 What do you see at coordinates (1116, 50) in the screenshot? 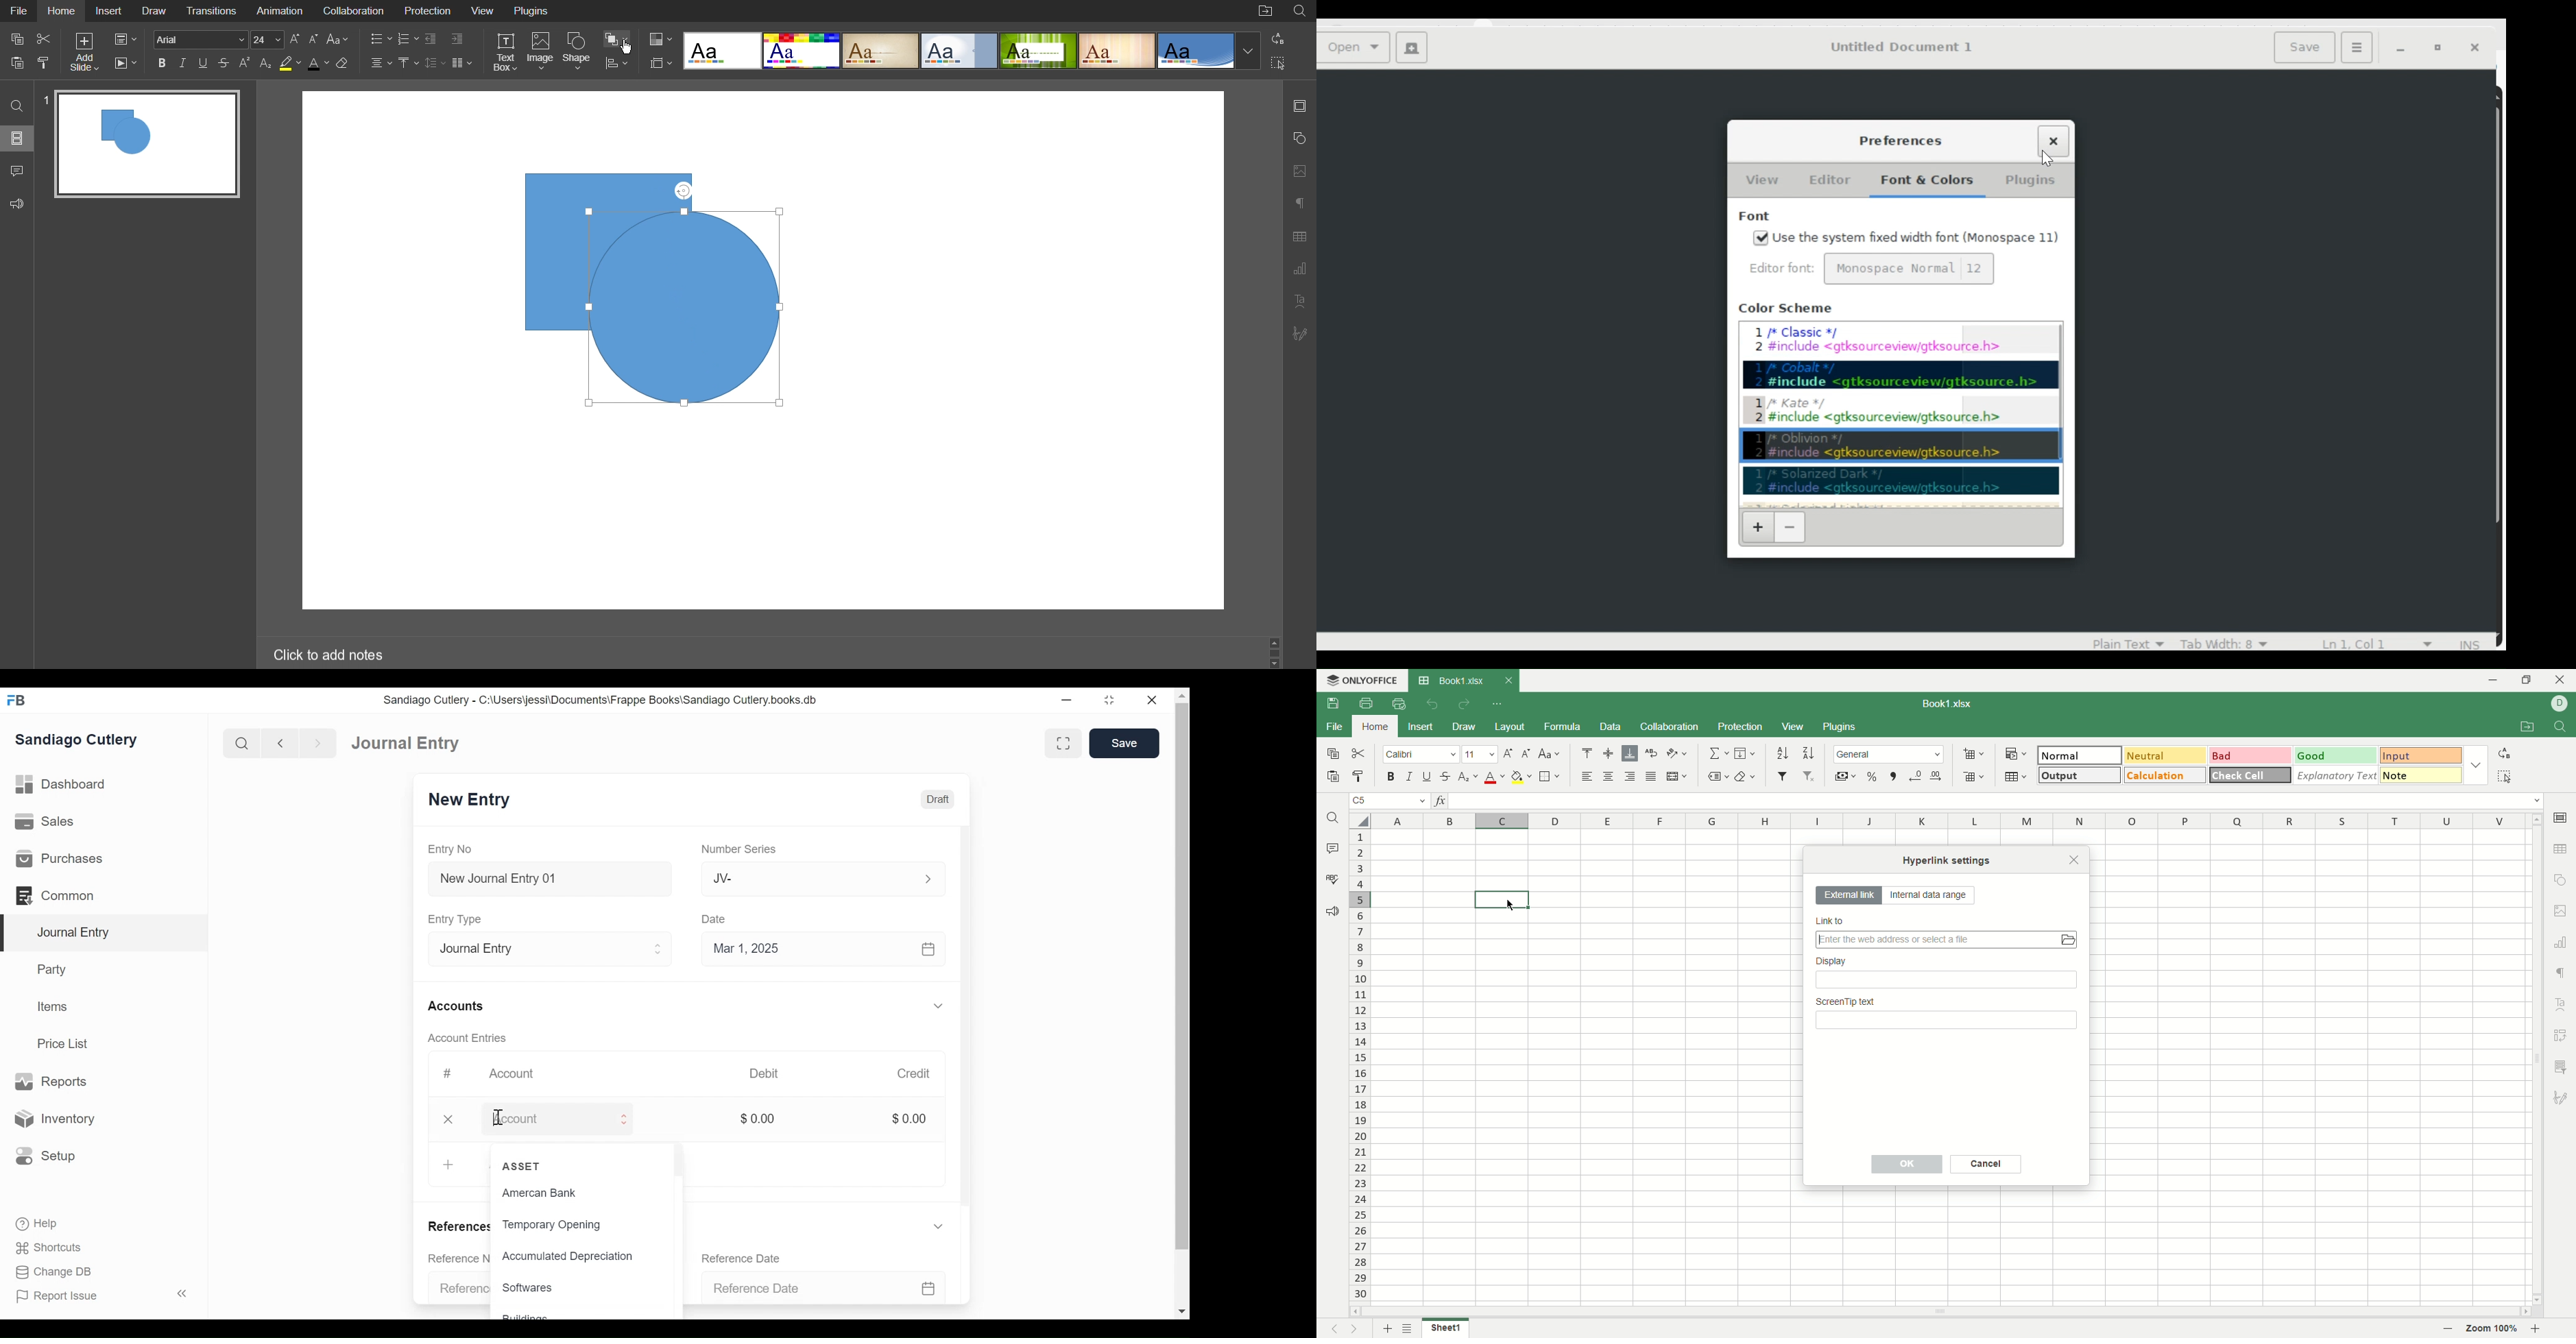
I see `Lines` at bounding box center [1116, 50].